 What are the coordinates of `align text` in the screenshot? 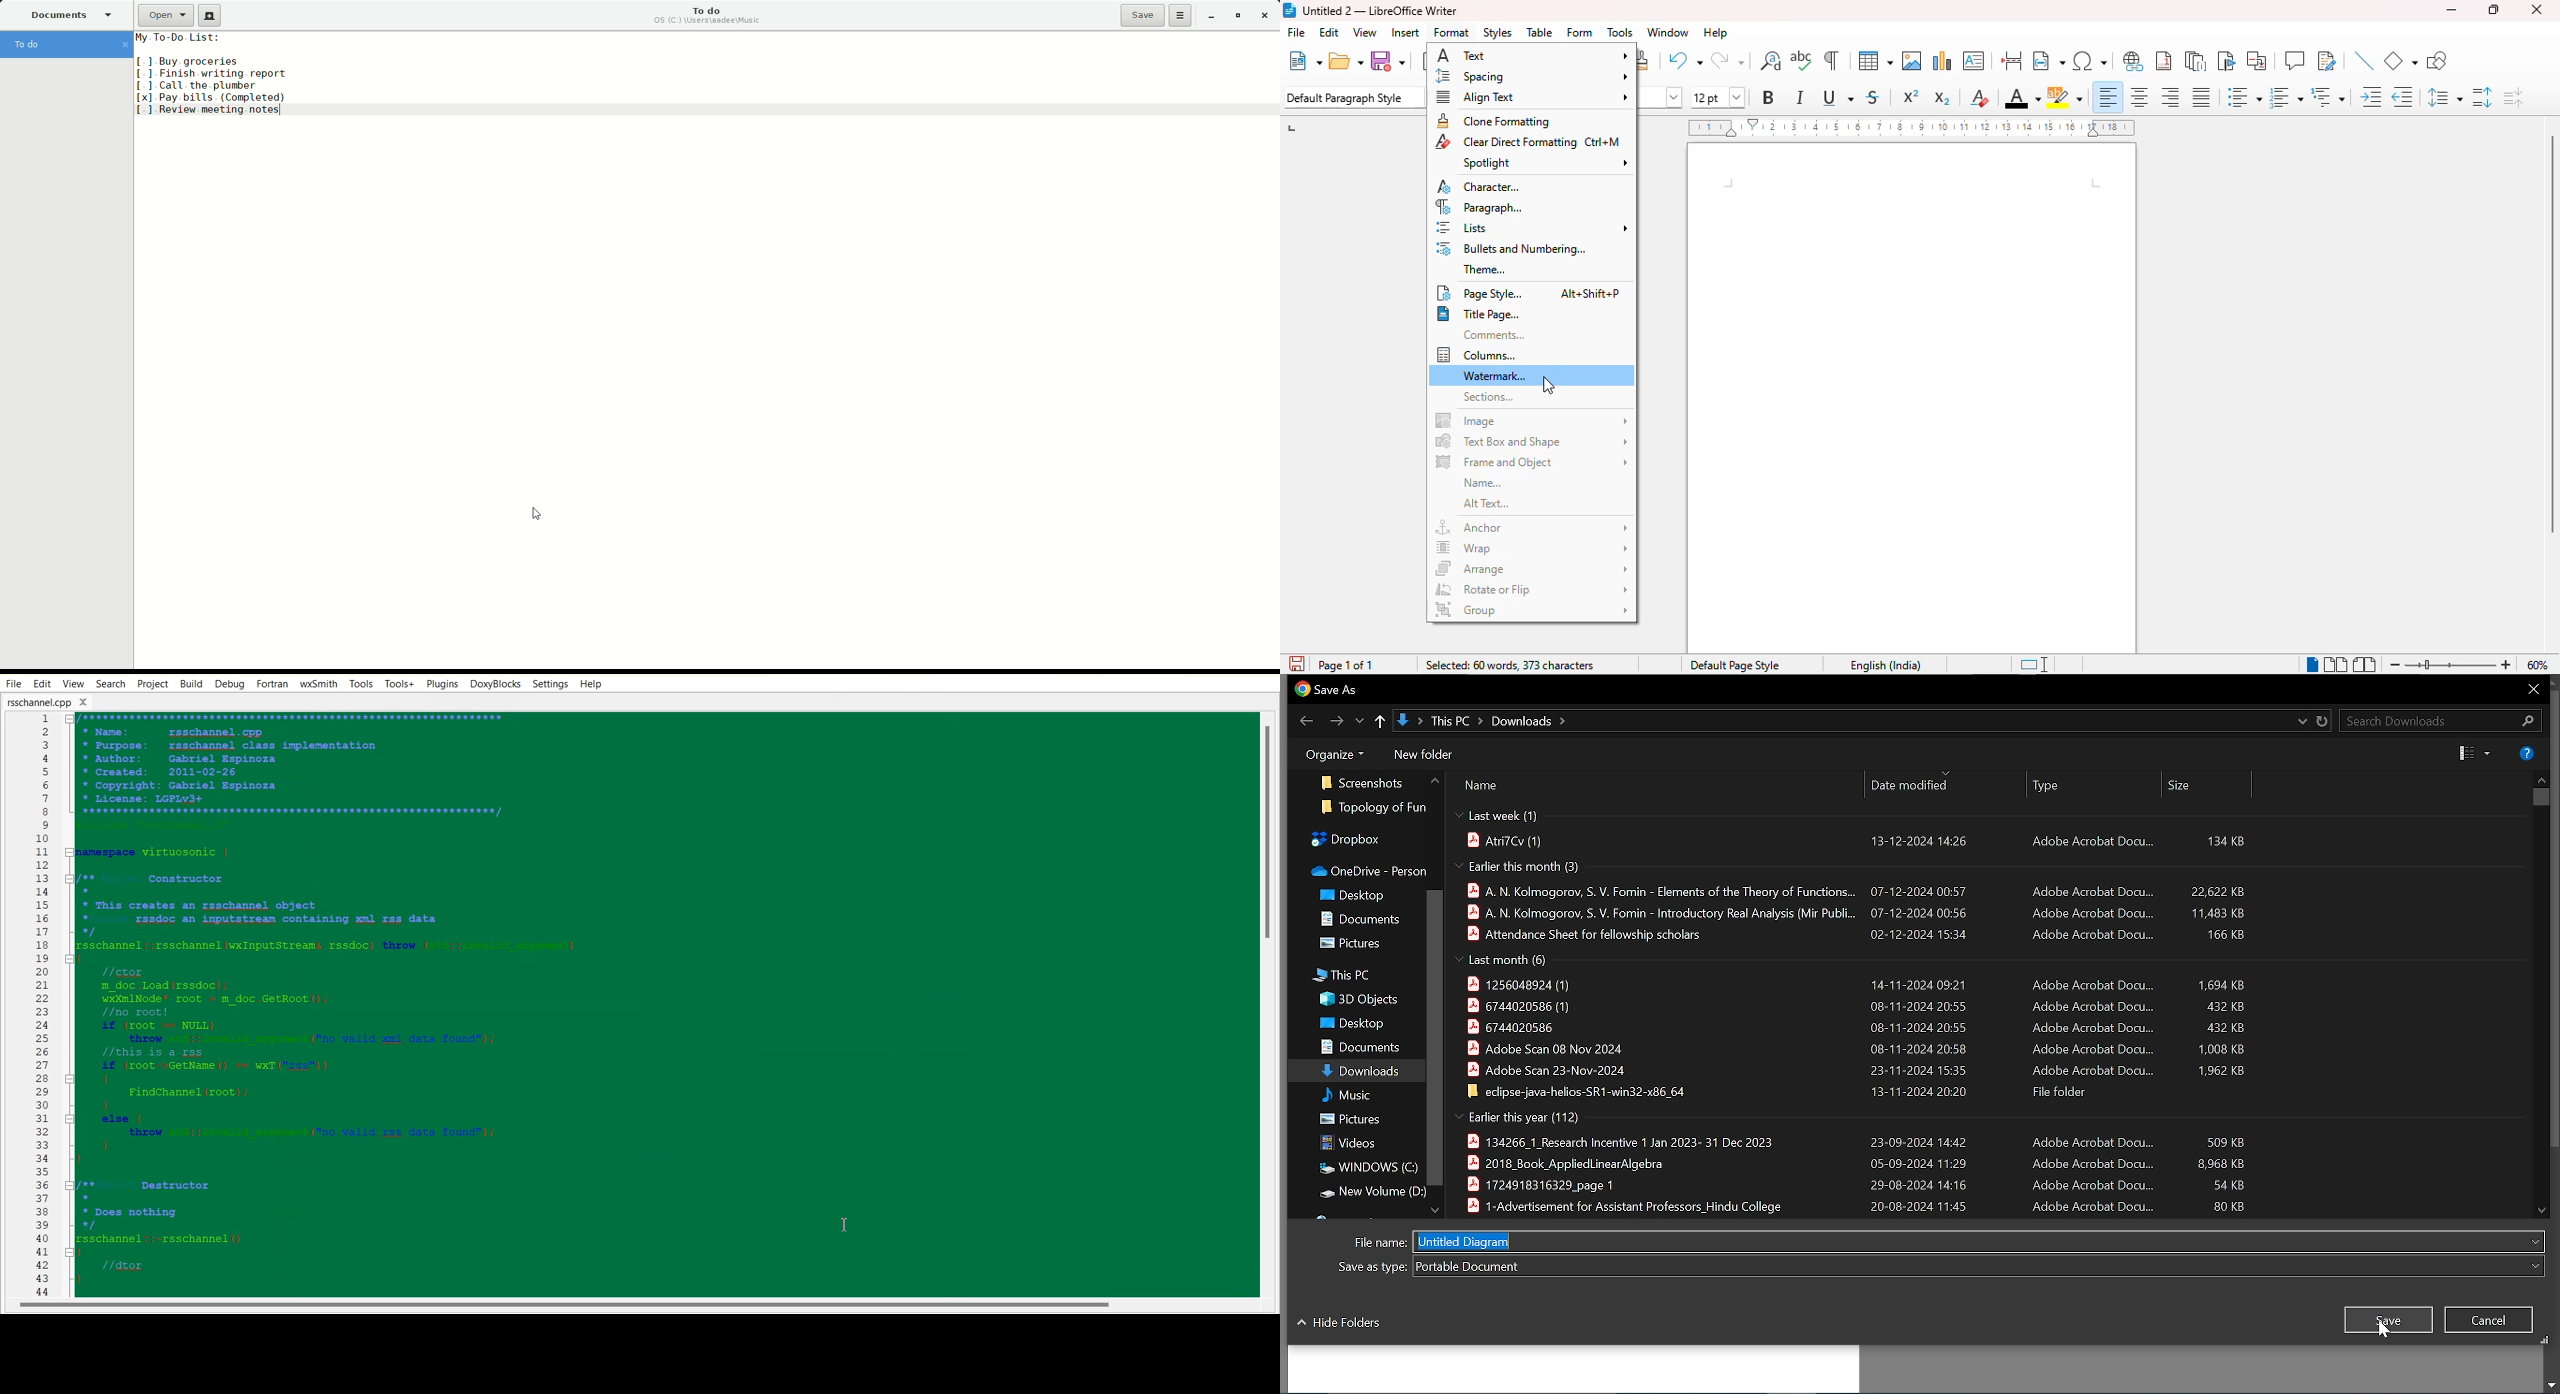 It's located at (1532, 97).